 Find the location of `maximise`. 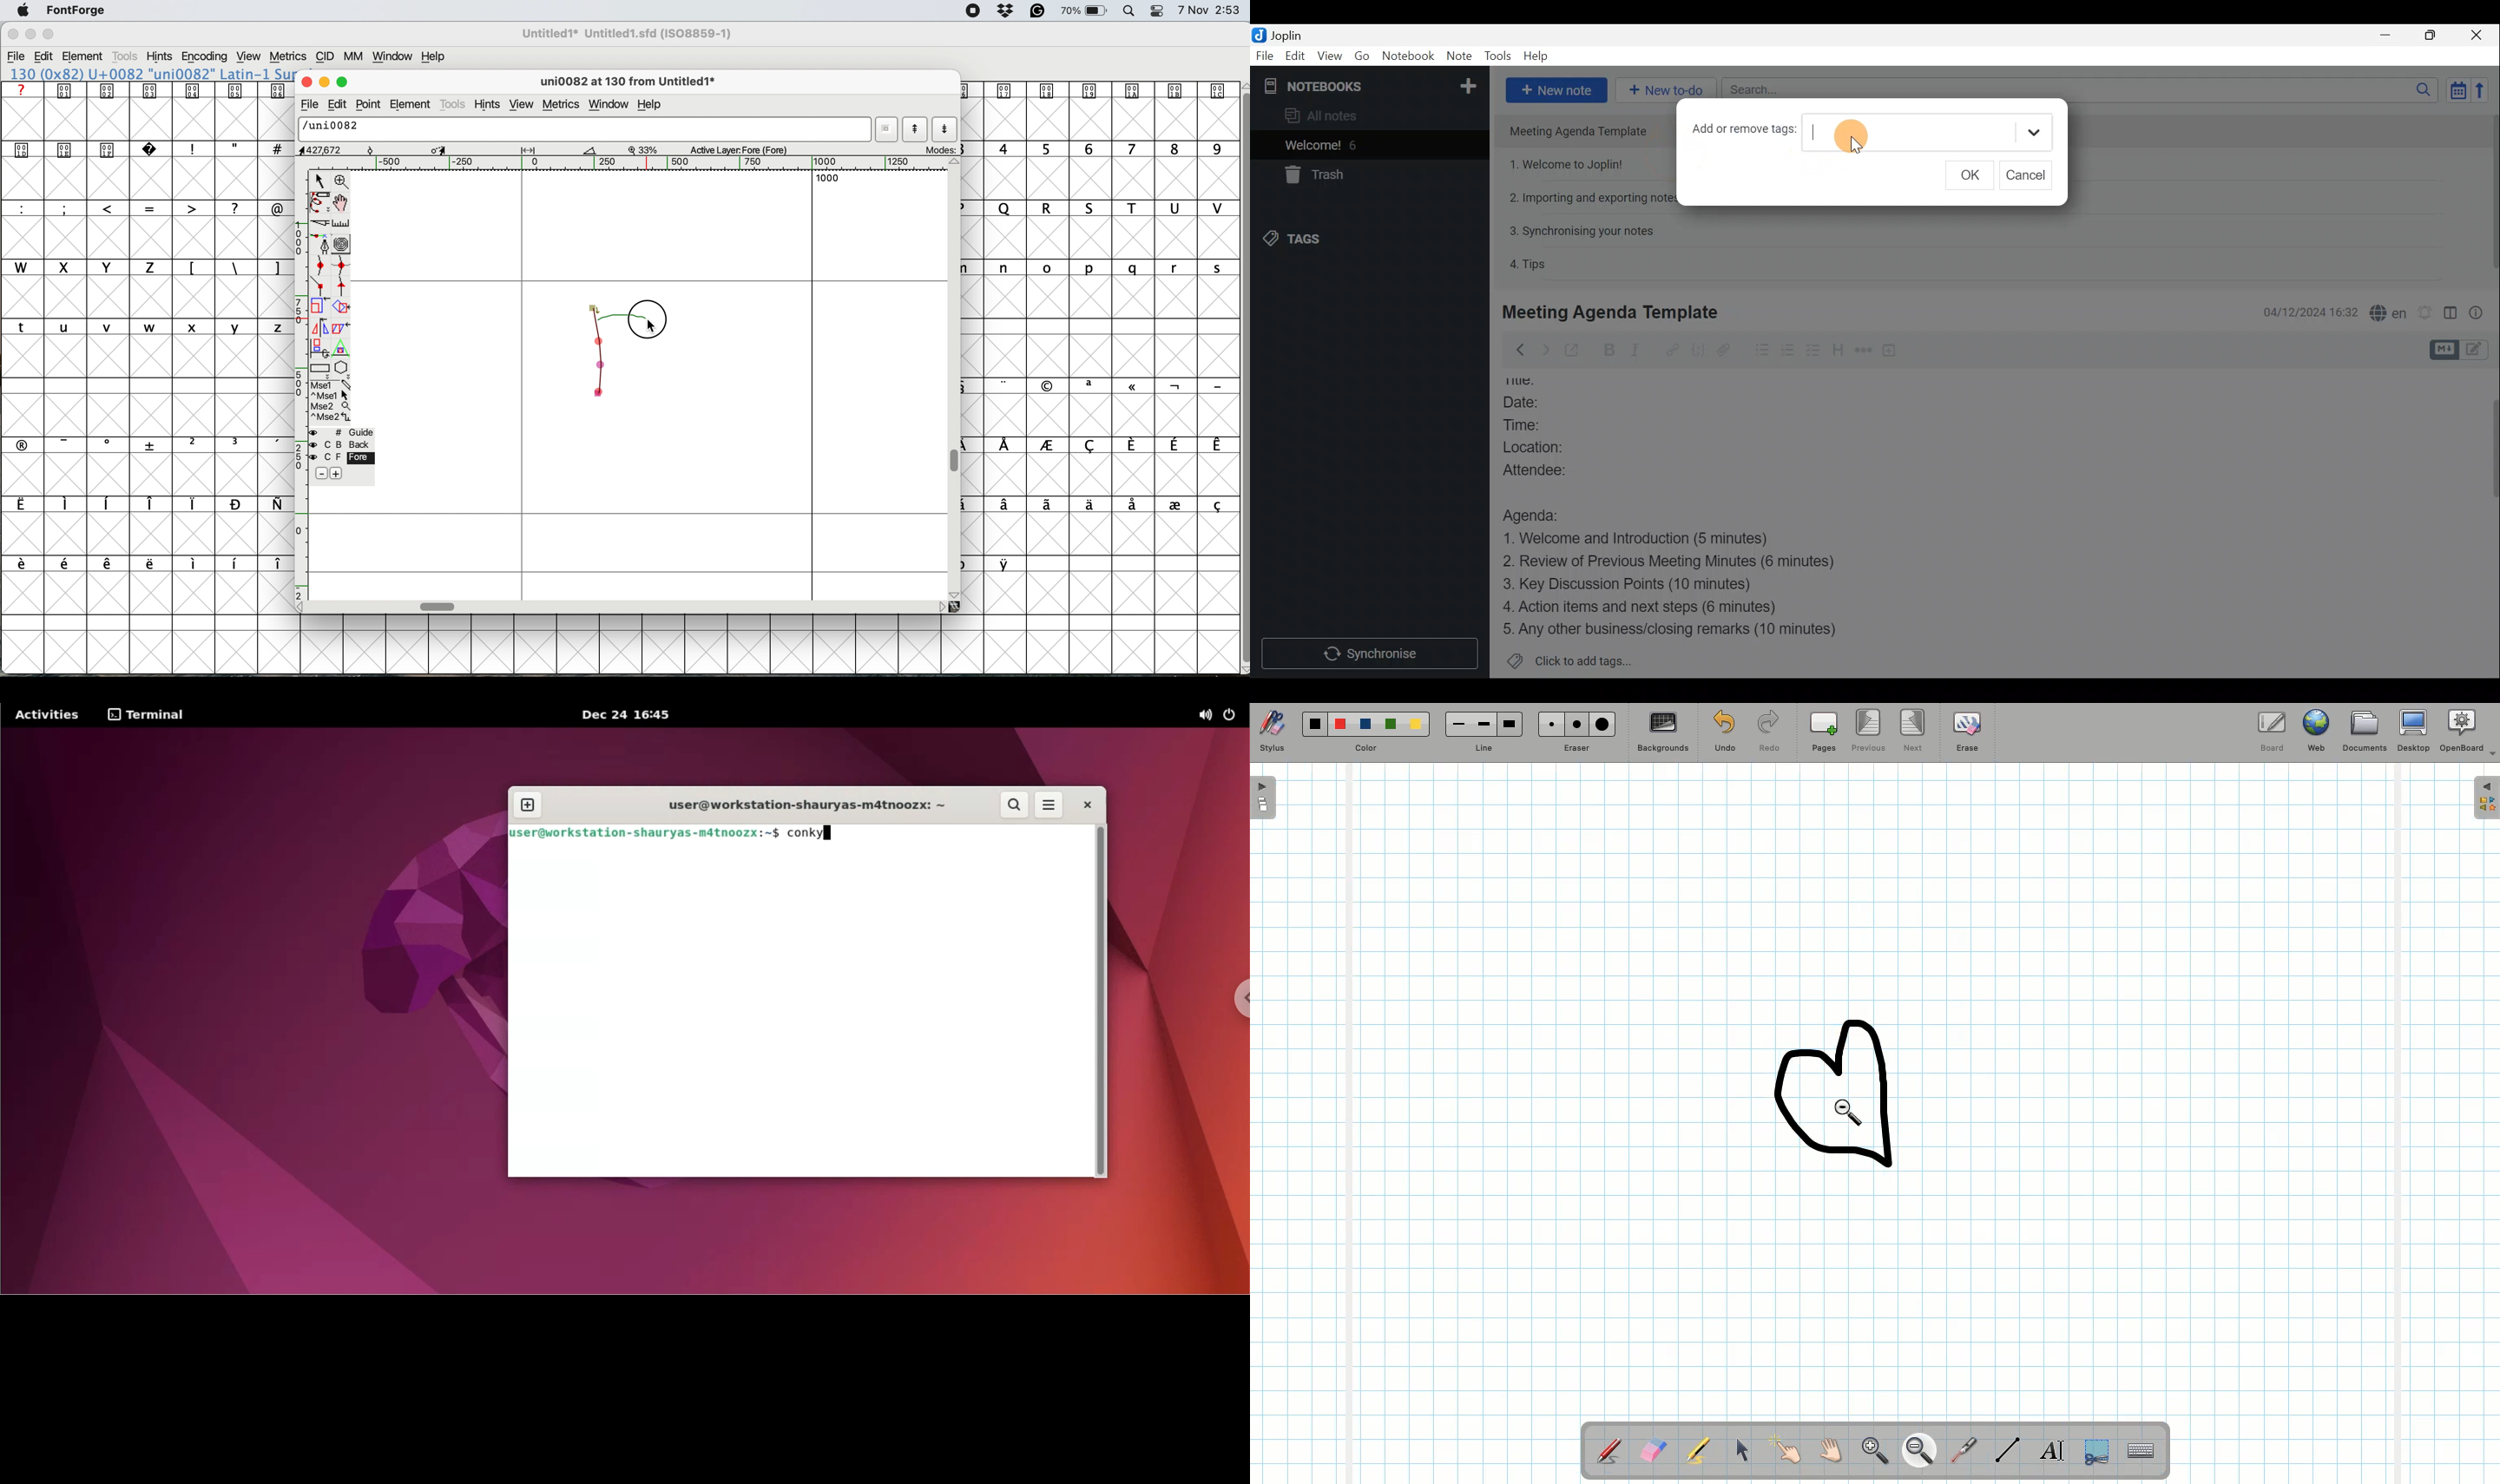

maximise is located at coordinates (48, 34).